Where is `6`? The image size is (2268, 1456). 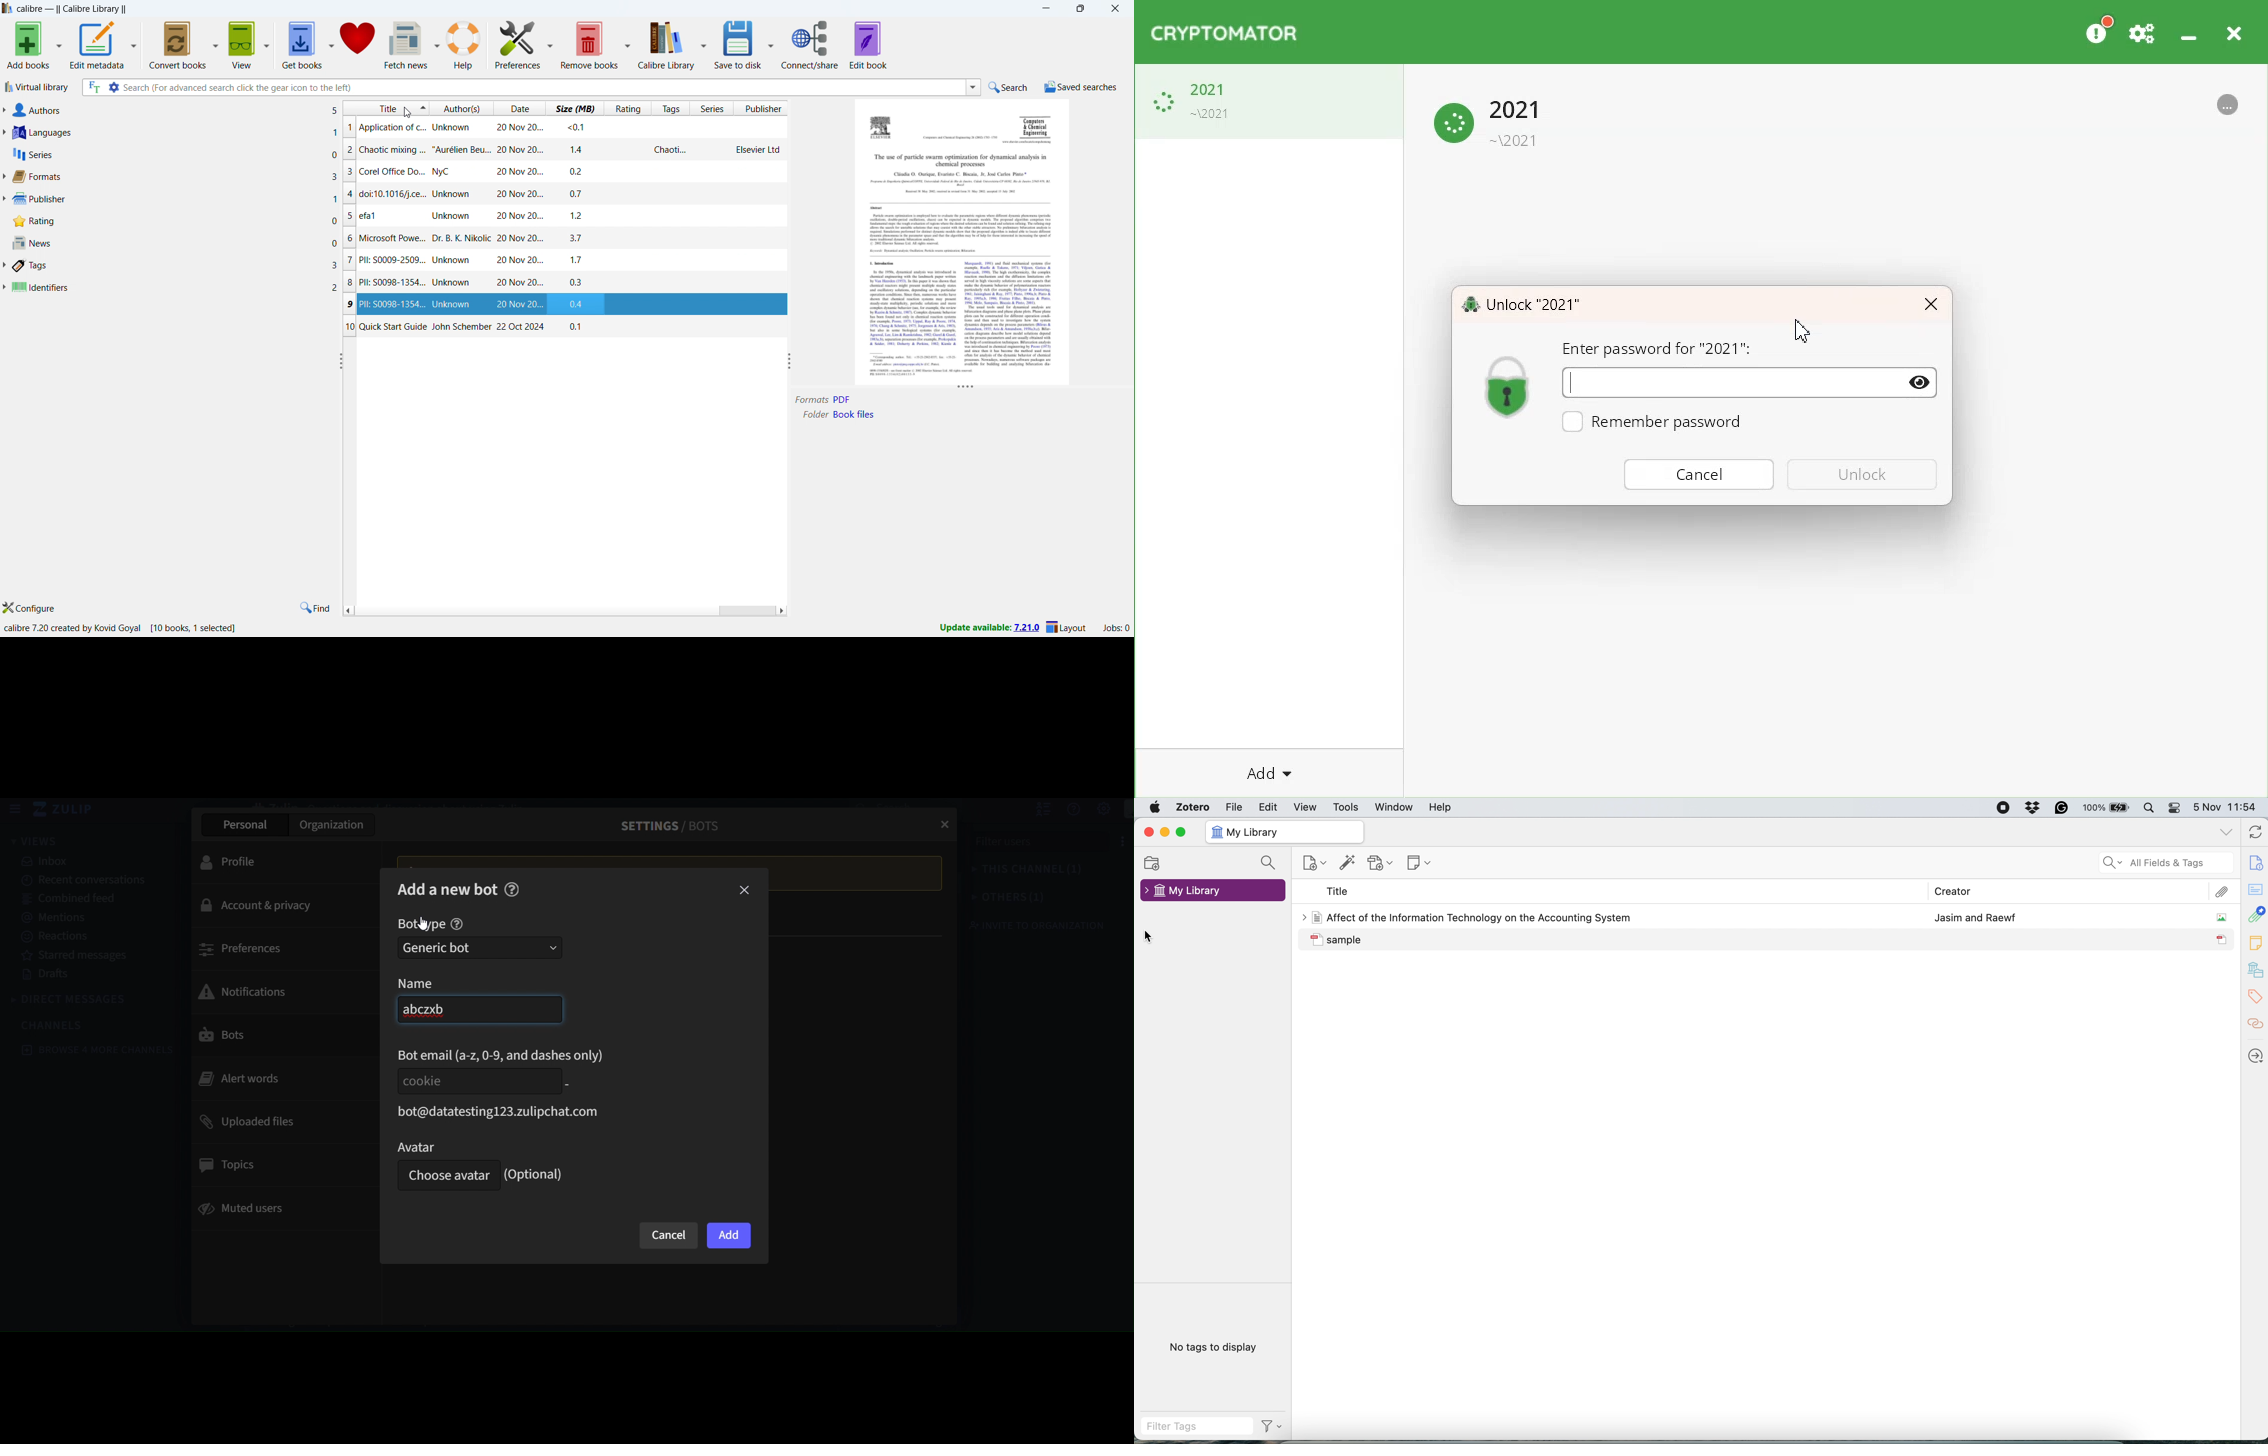 6 is located at coordinates (350, 238).